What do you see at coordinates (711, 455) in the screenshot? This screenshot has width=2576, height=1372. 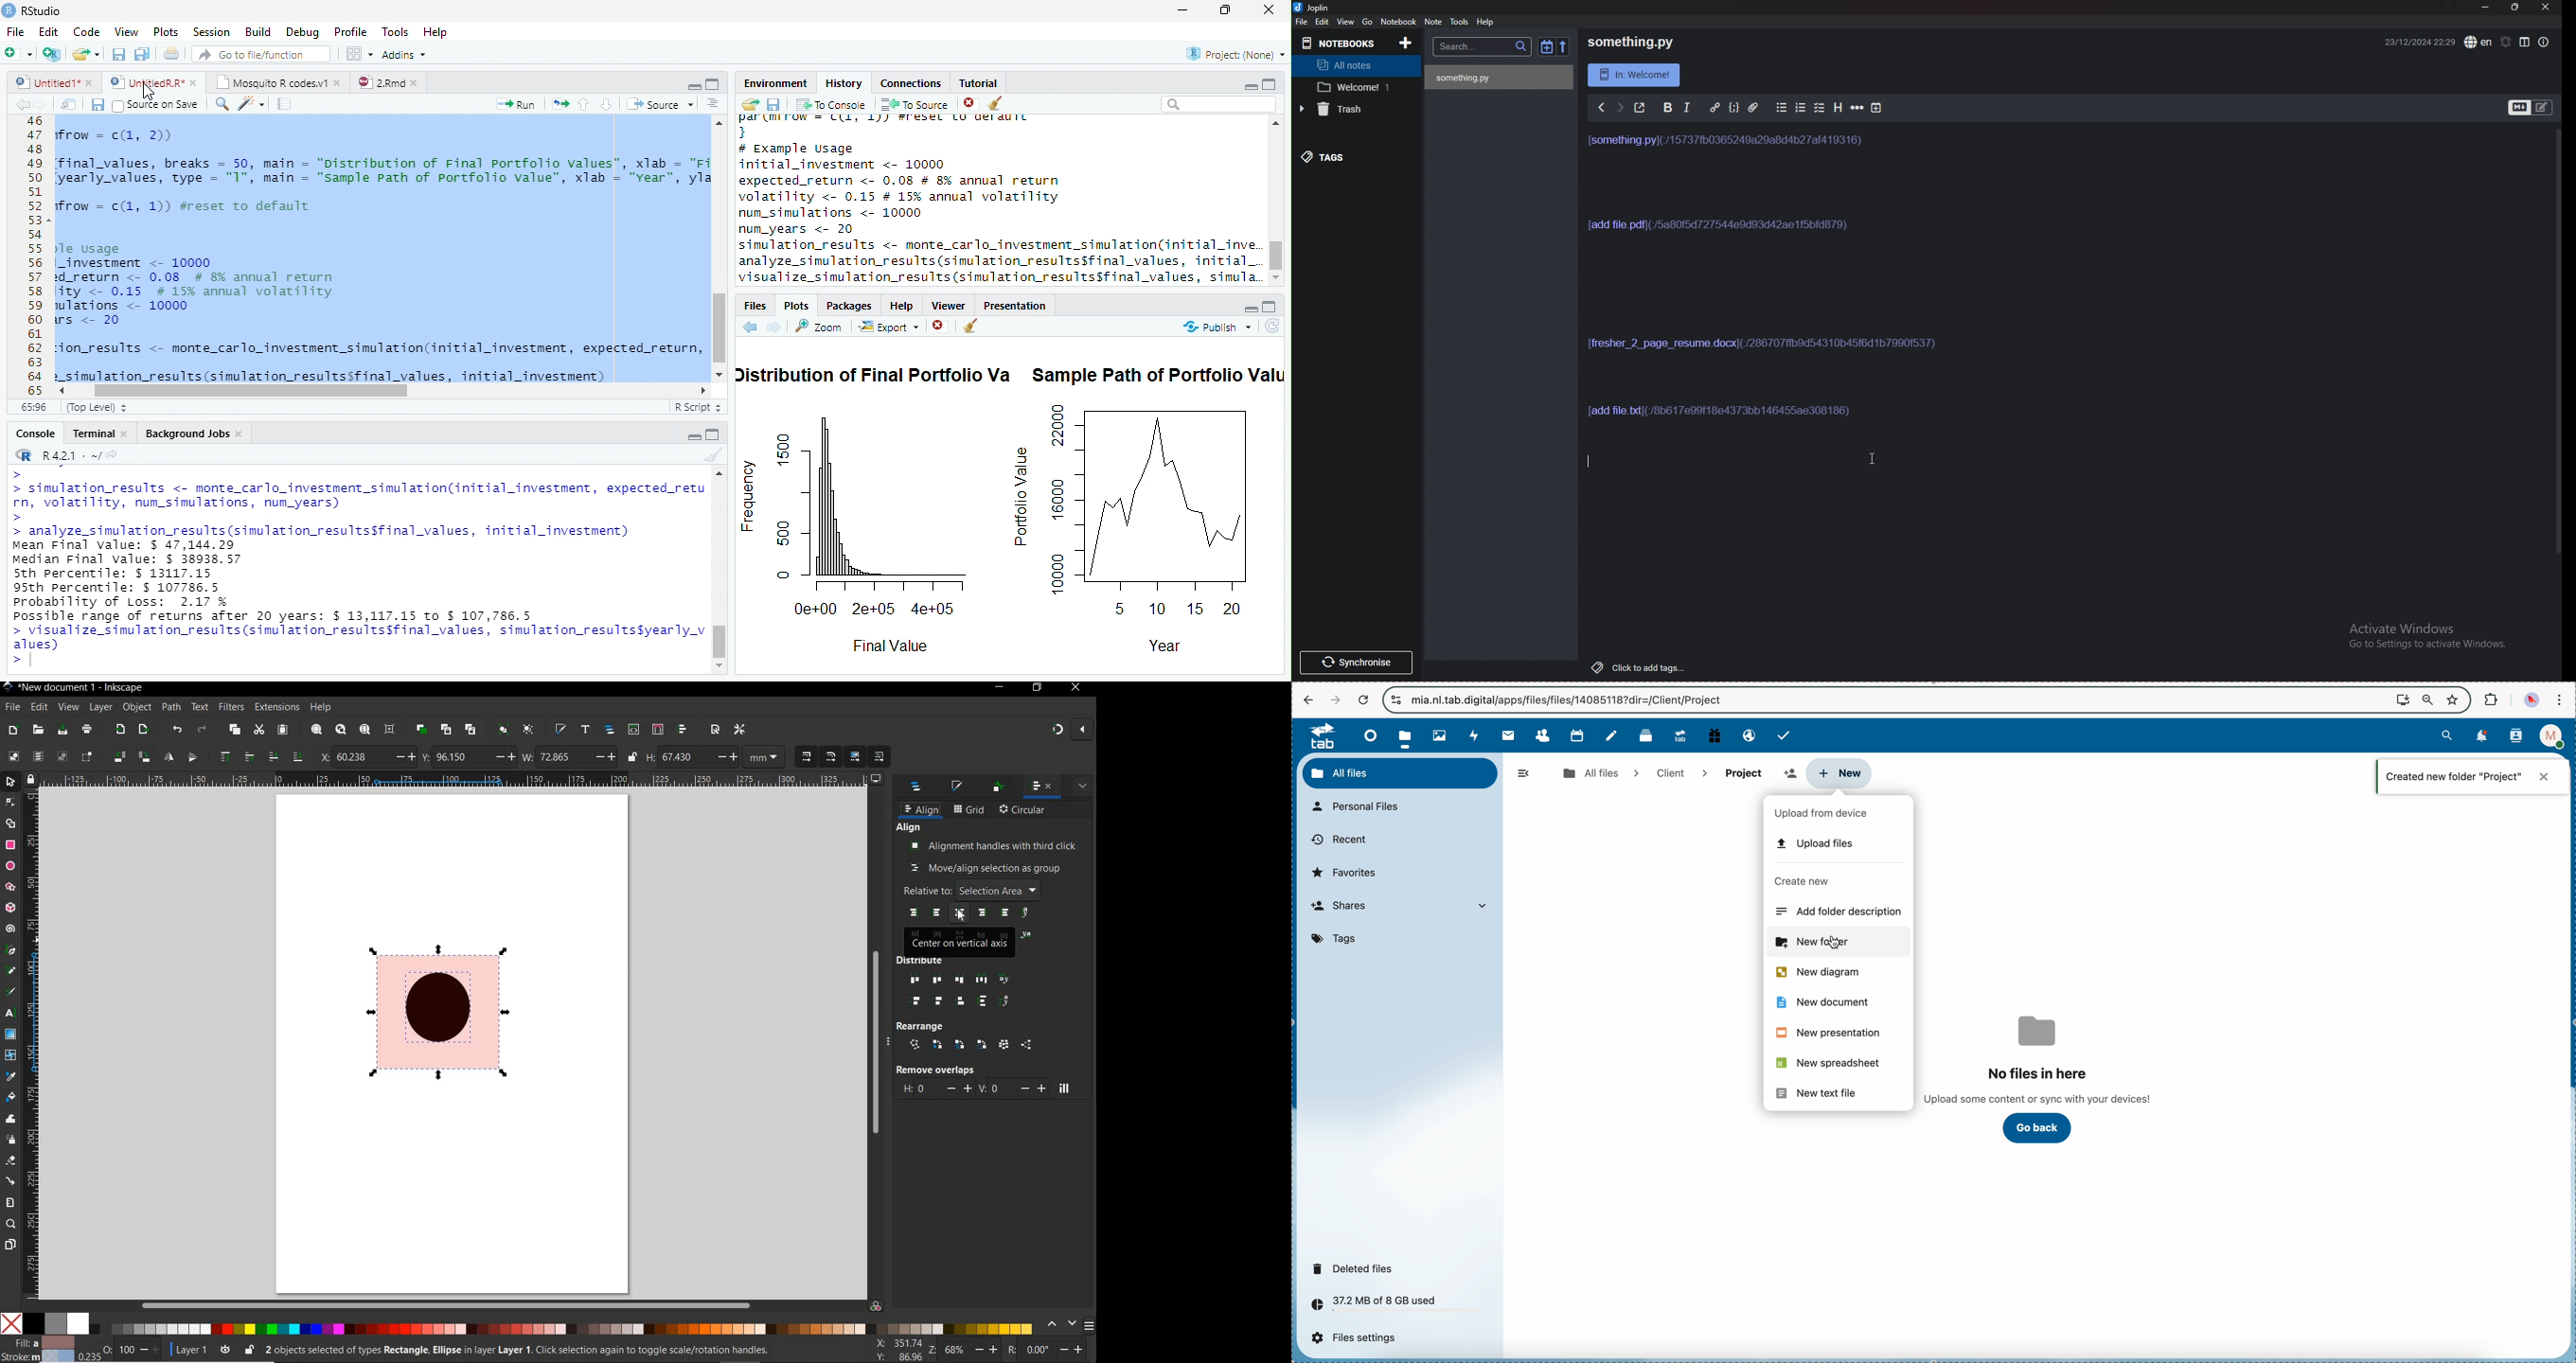 I see `Clear` at bounding box center [711, 455].